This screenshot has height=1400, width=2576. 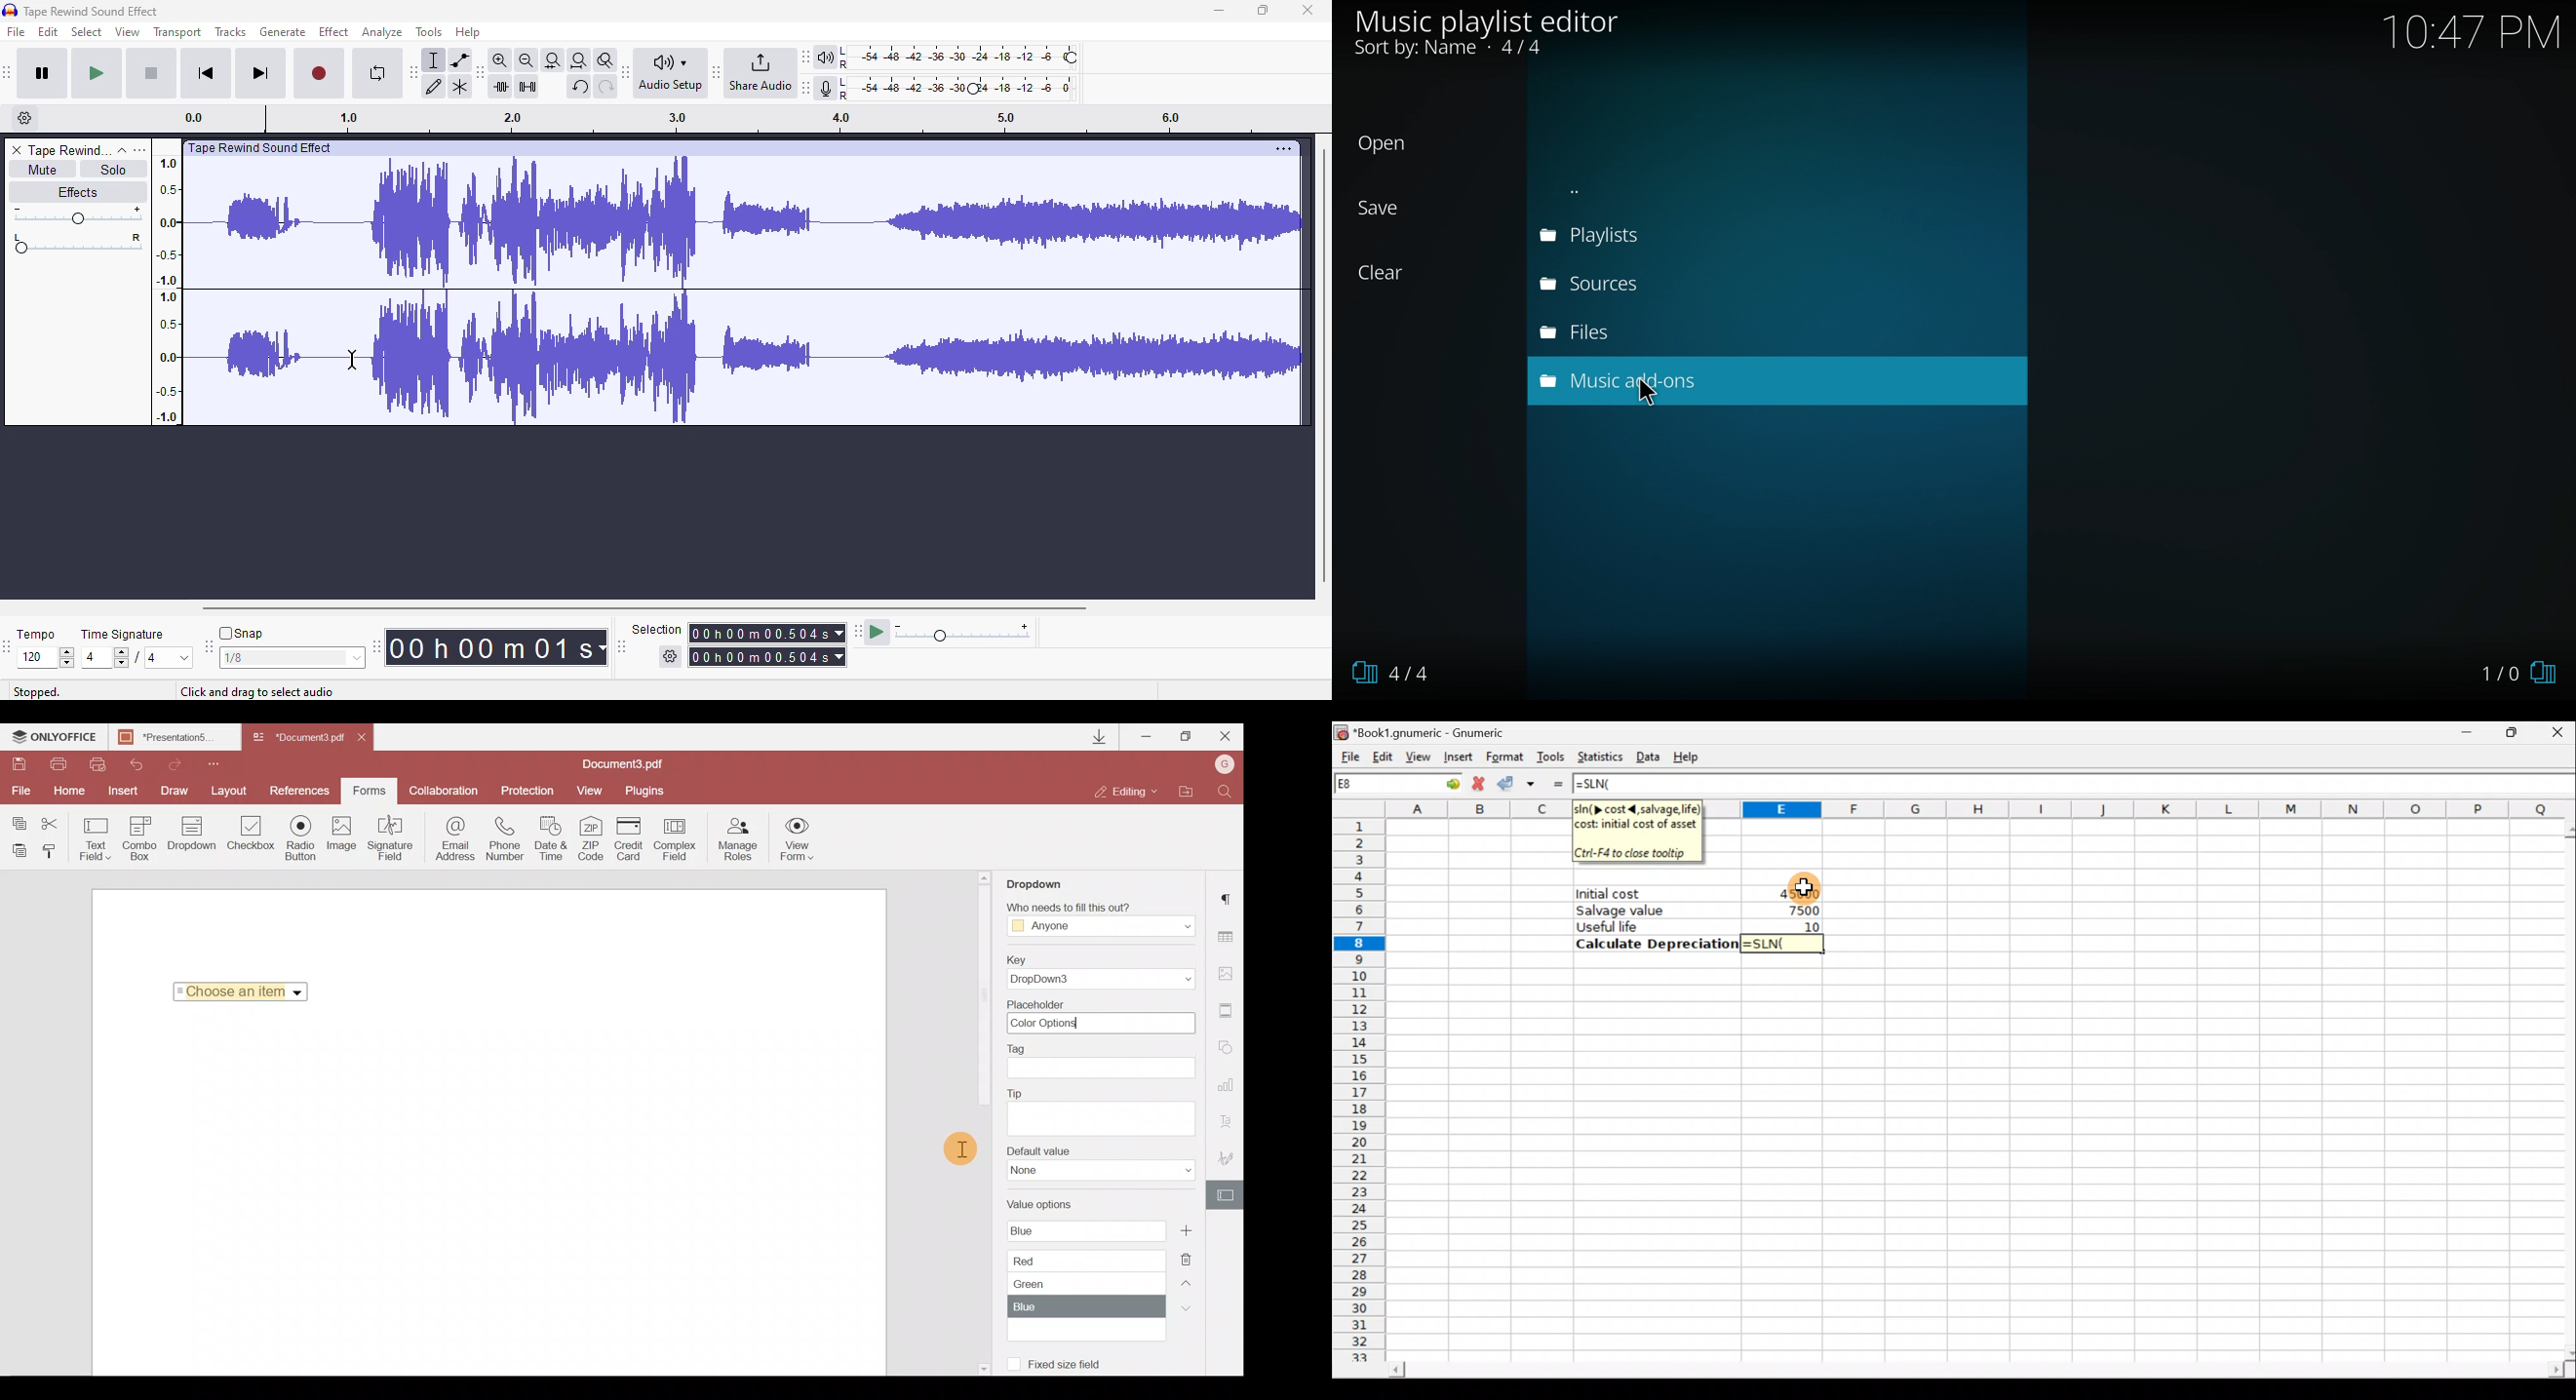 What do you see at coordinates (626, 72) in the screenshot?
I see `audacity audio setup toolbar` at bounding box center [626, 72].